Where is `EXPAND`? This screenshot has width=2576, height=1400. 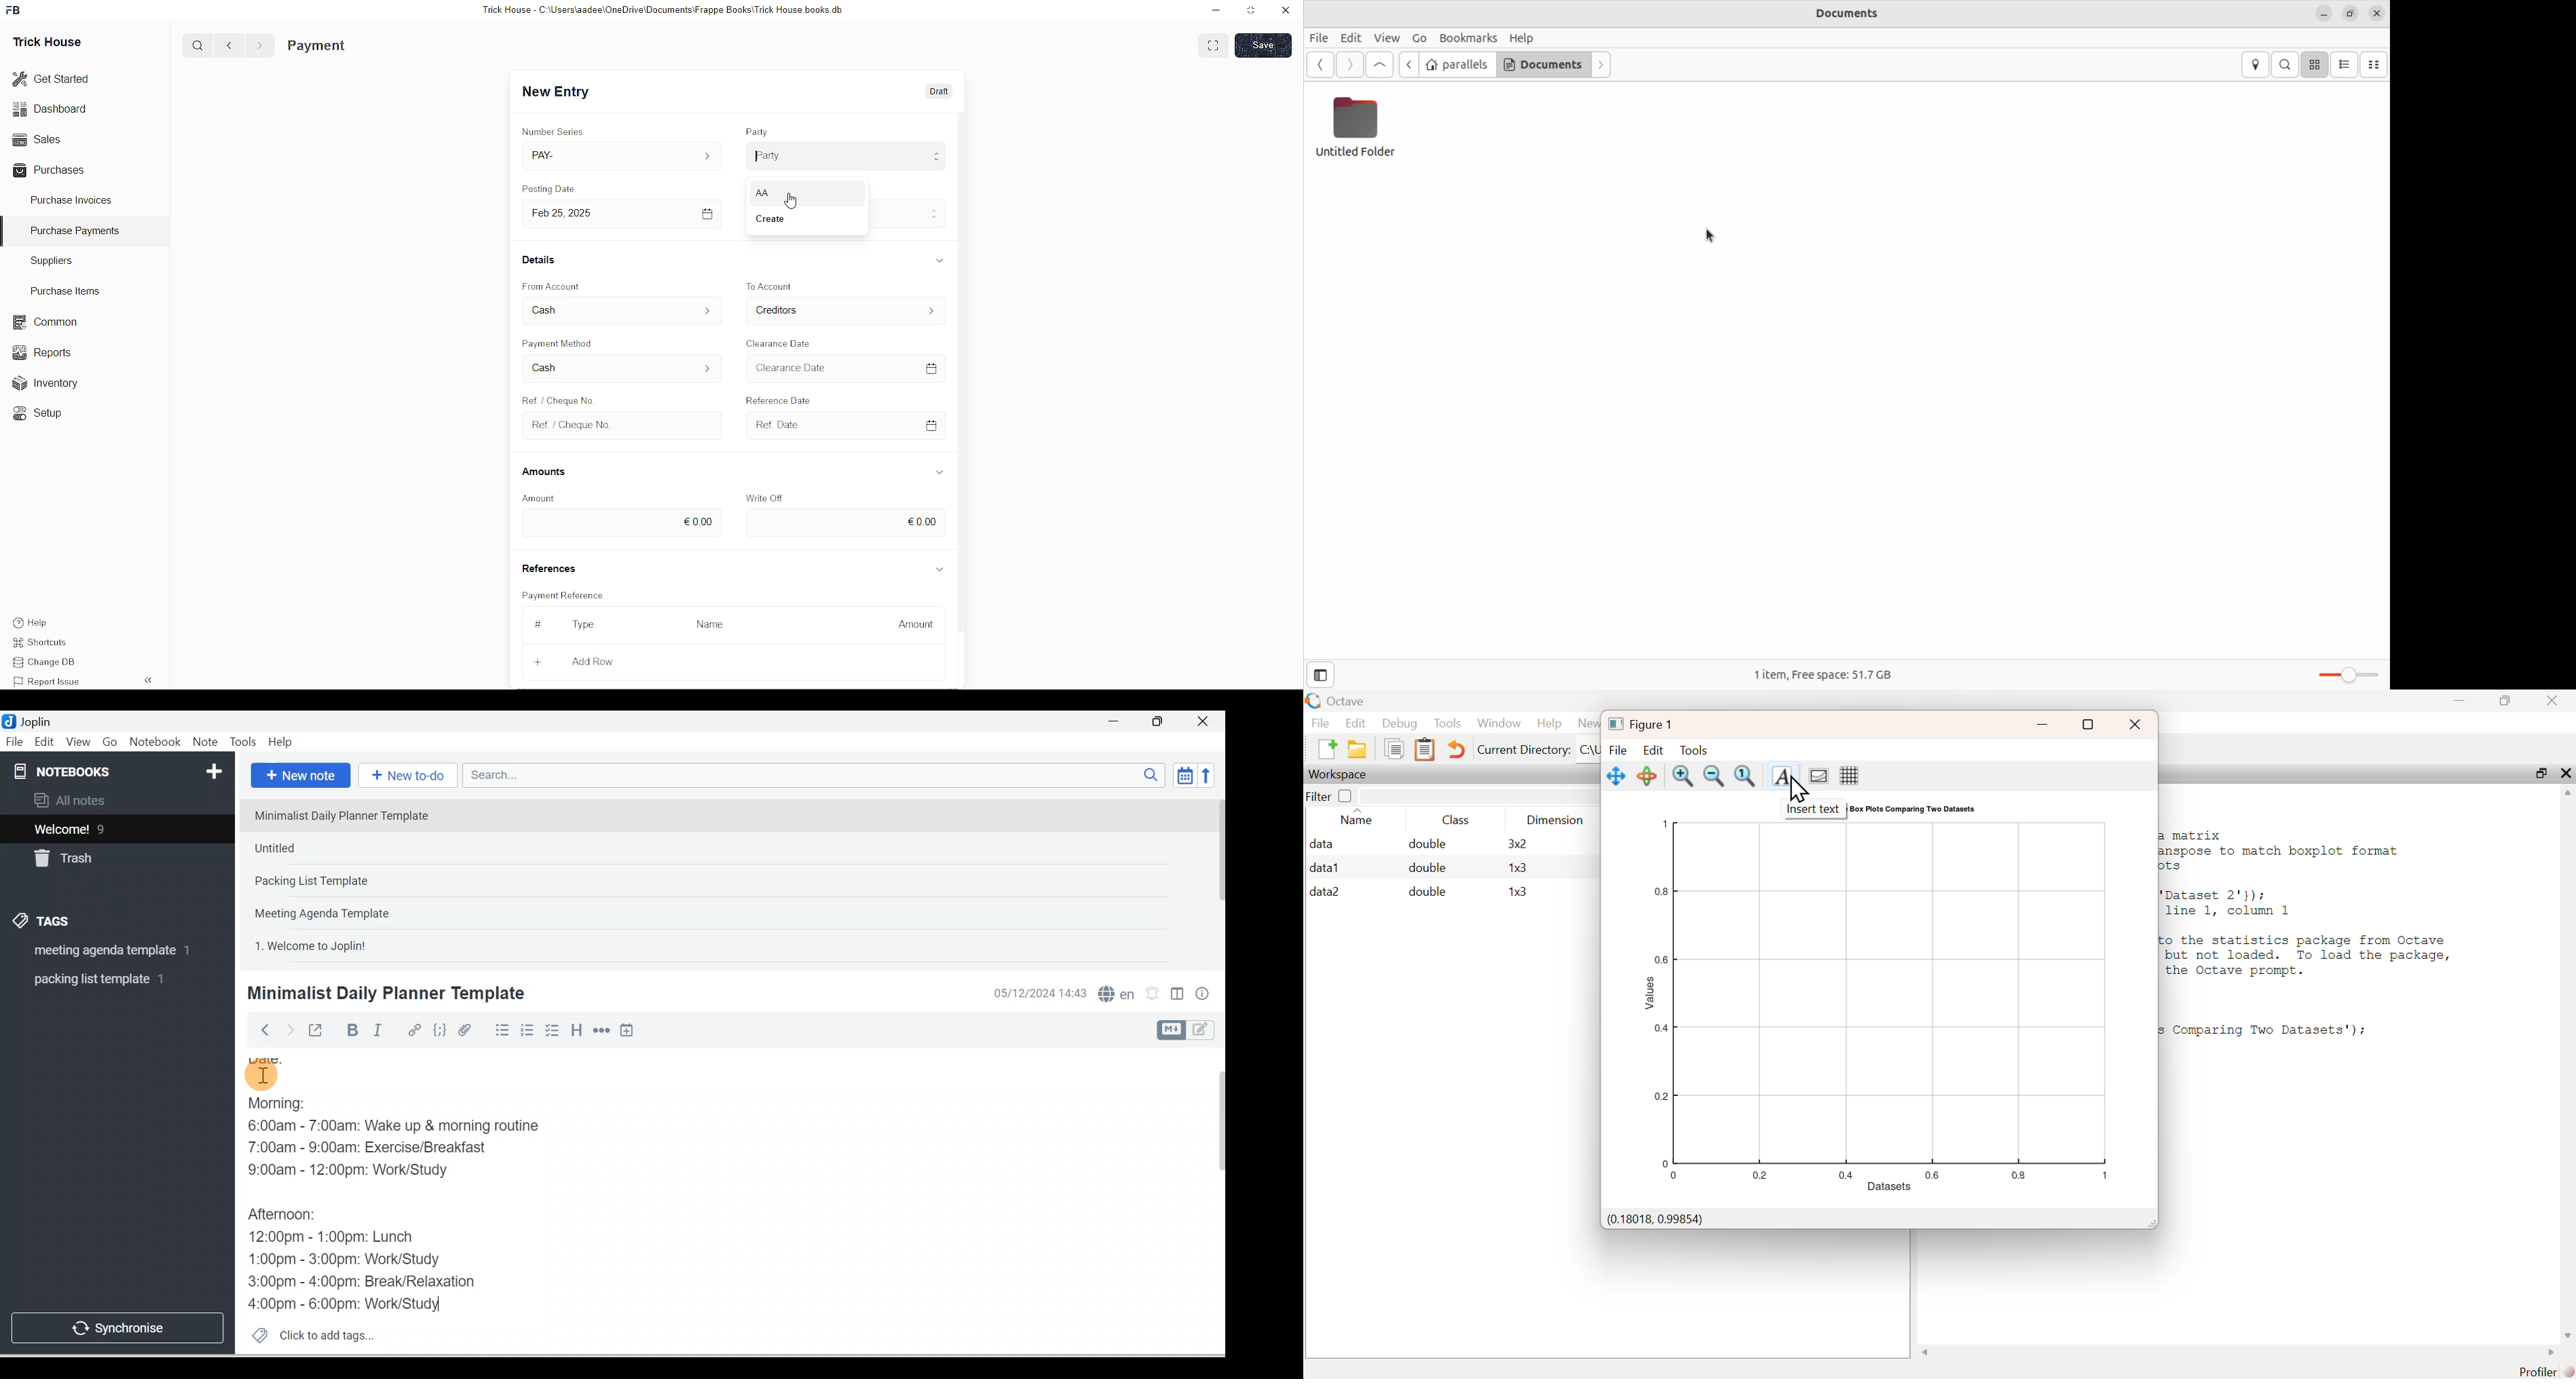 EXPAND is located at coordinates (1215, 44).